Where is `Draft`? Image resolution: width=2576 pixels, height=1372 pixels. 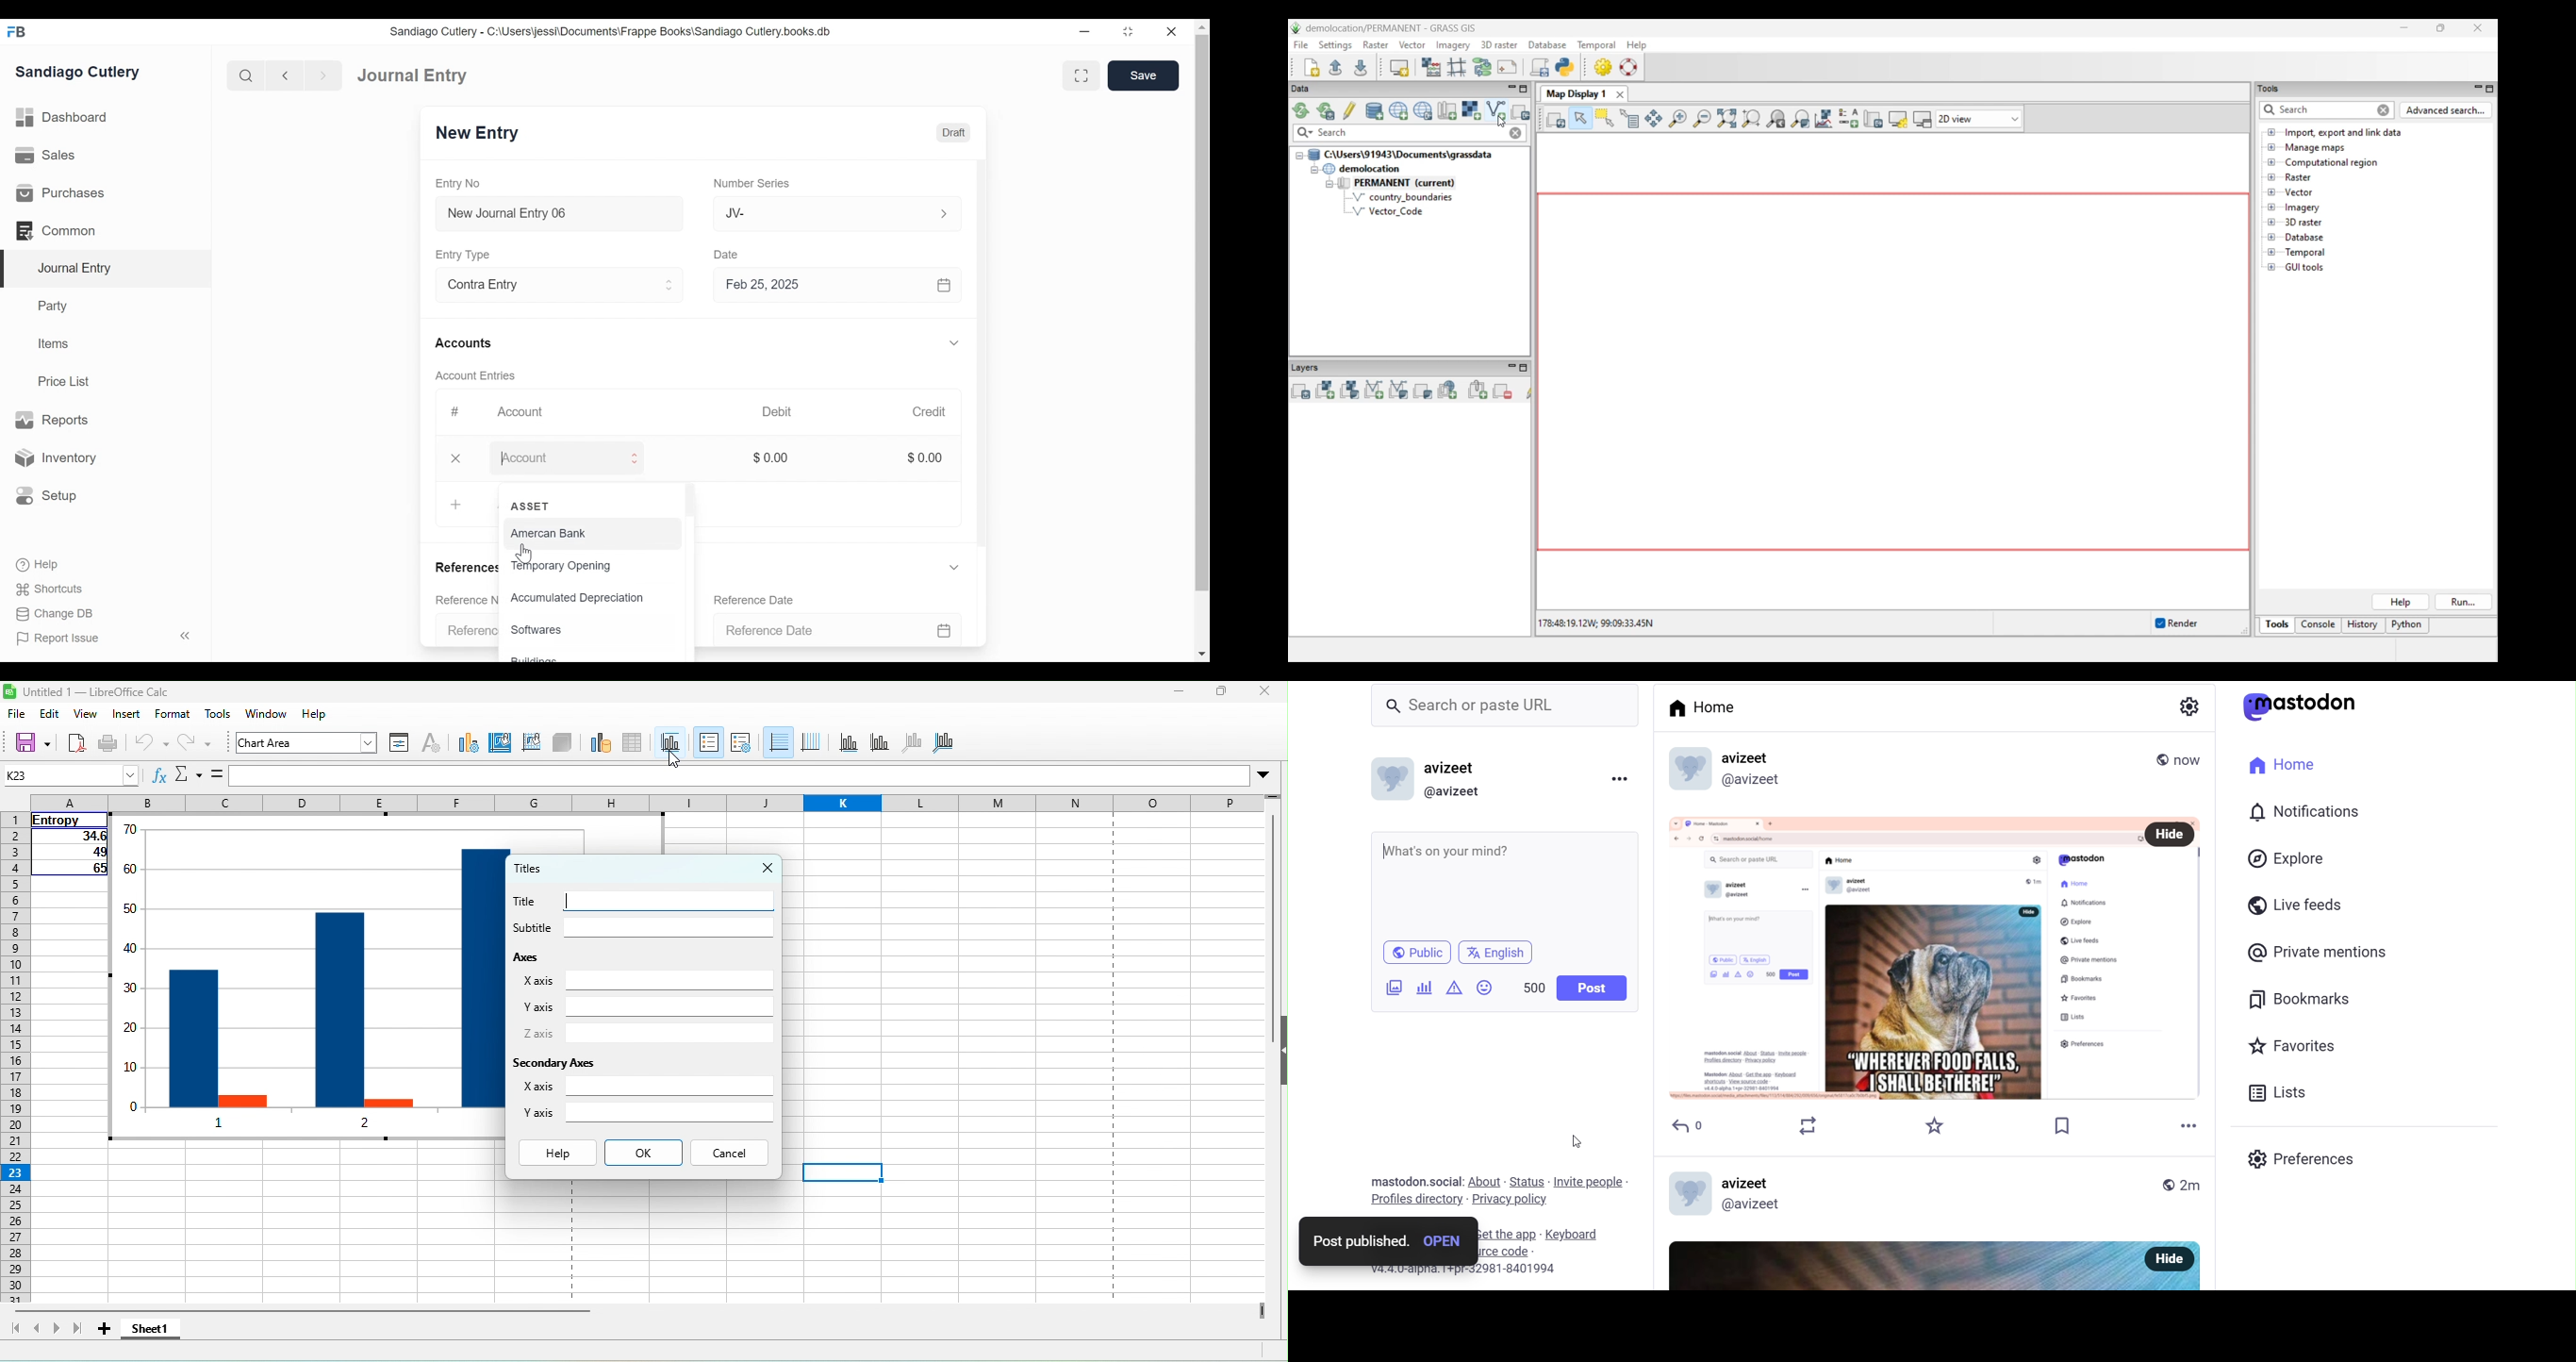
Draft is located at coordinates (956, 133).